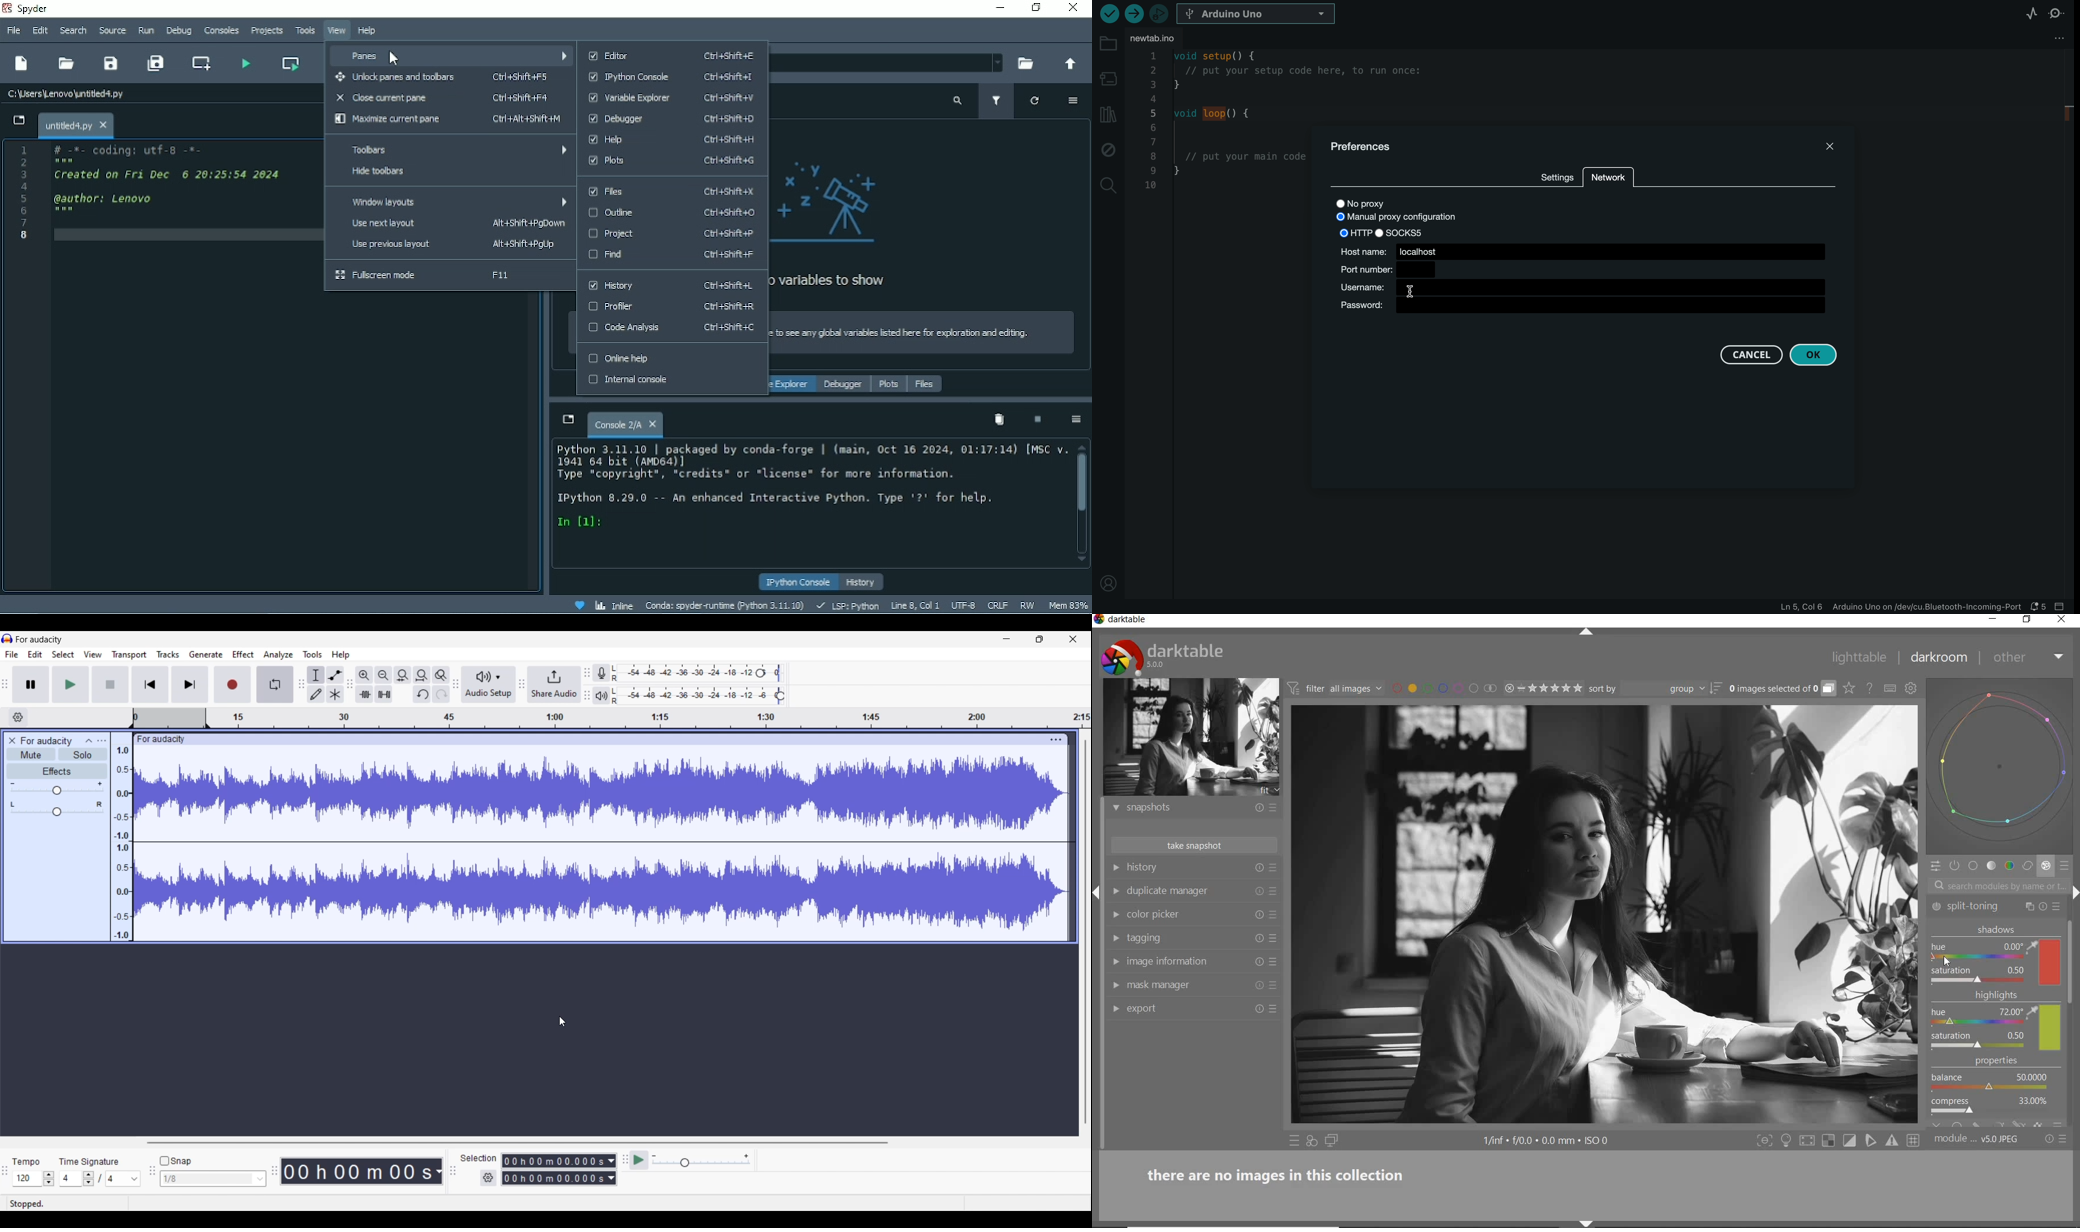 This screenshot has width=2100, height=1232. I want to click on Tools menu, so click(313, 655).